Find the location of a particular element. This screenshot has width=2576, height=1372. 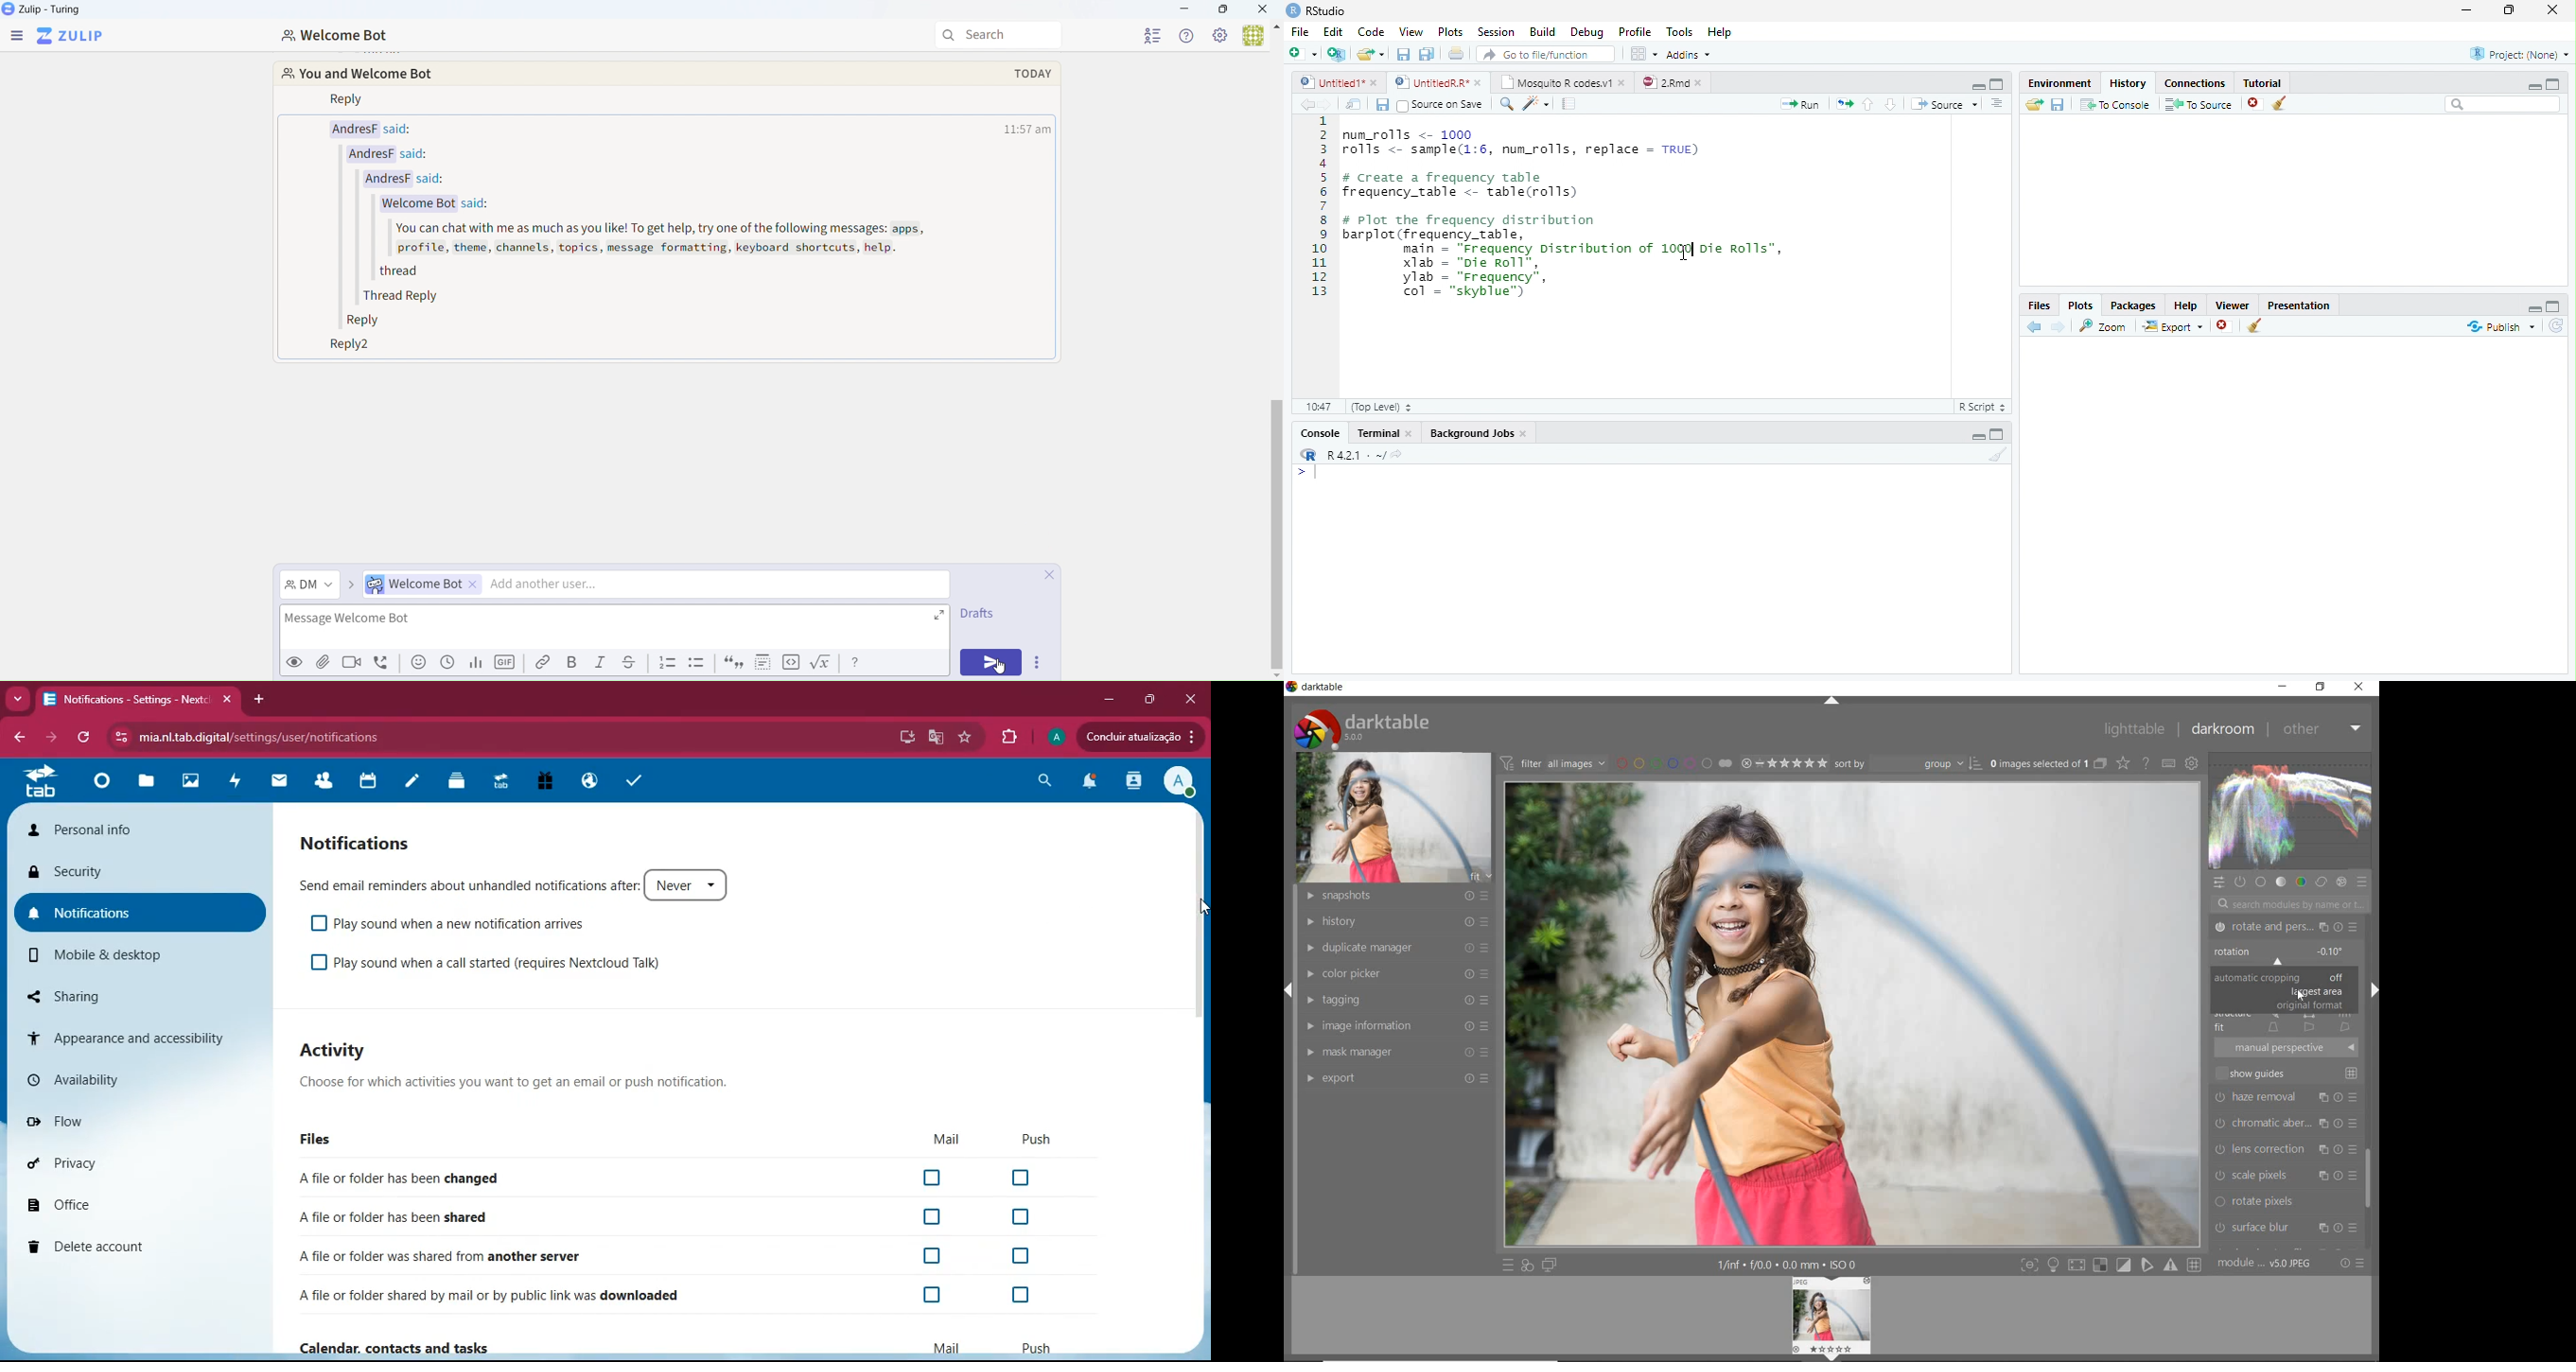

Load History from existing file is located at coordinates (2034, 104).